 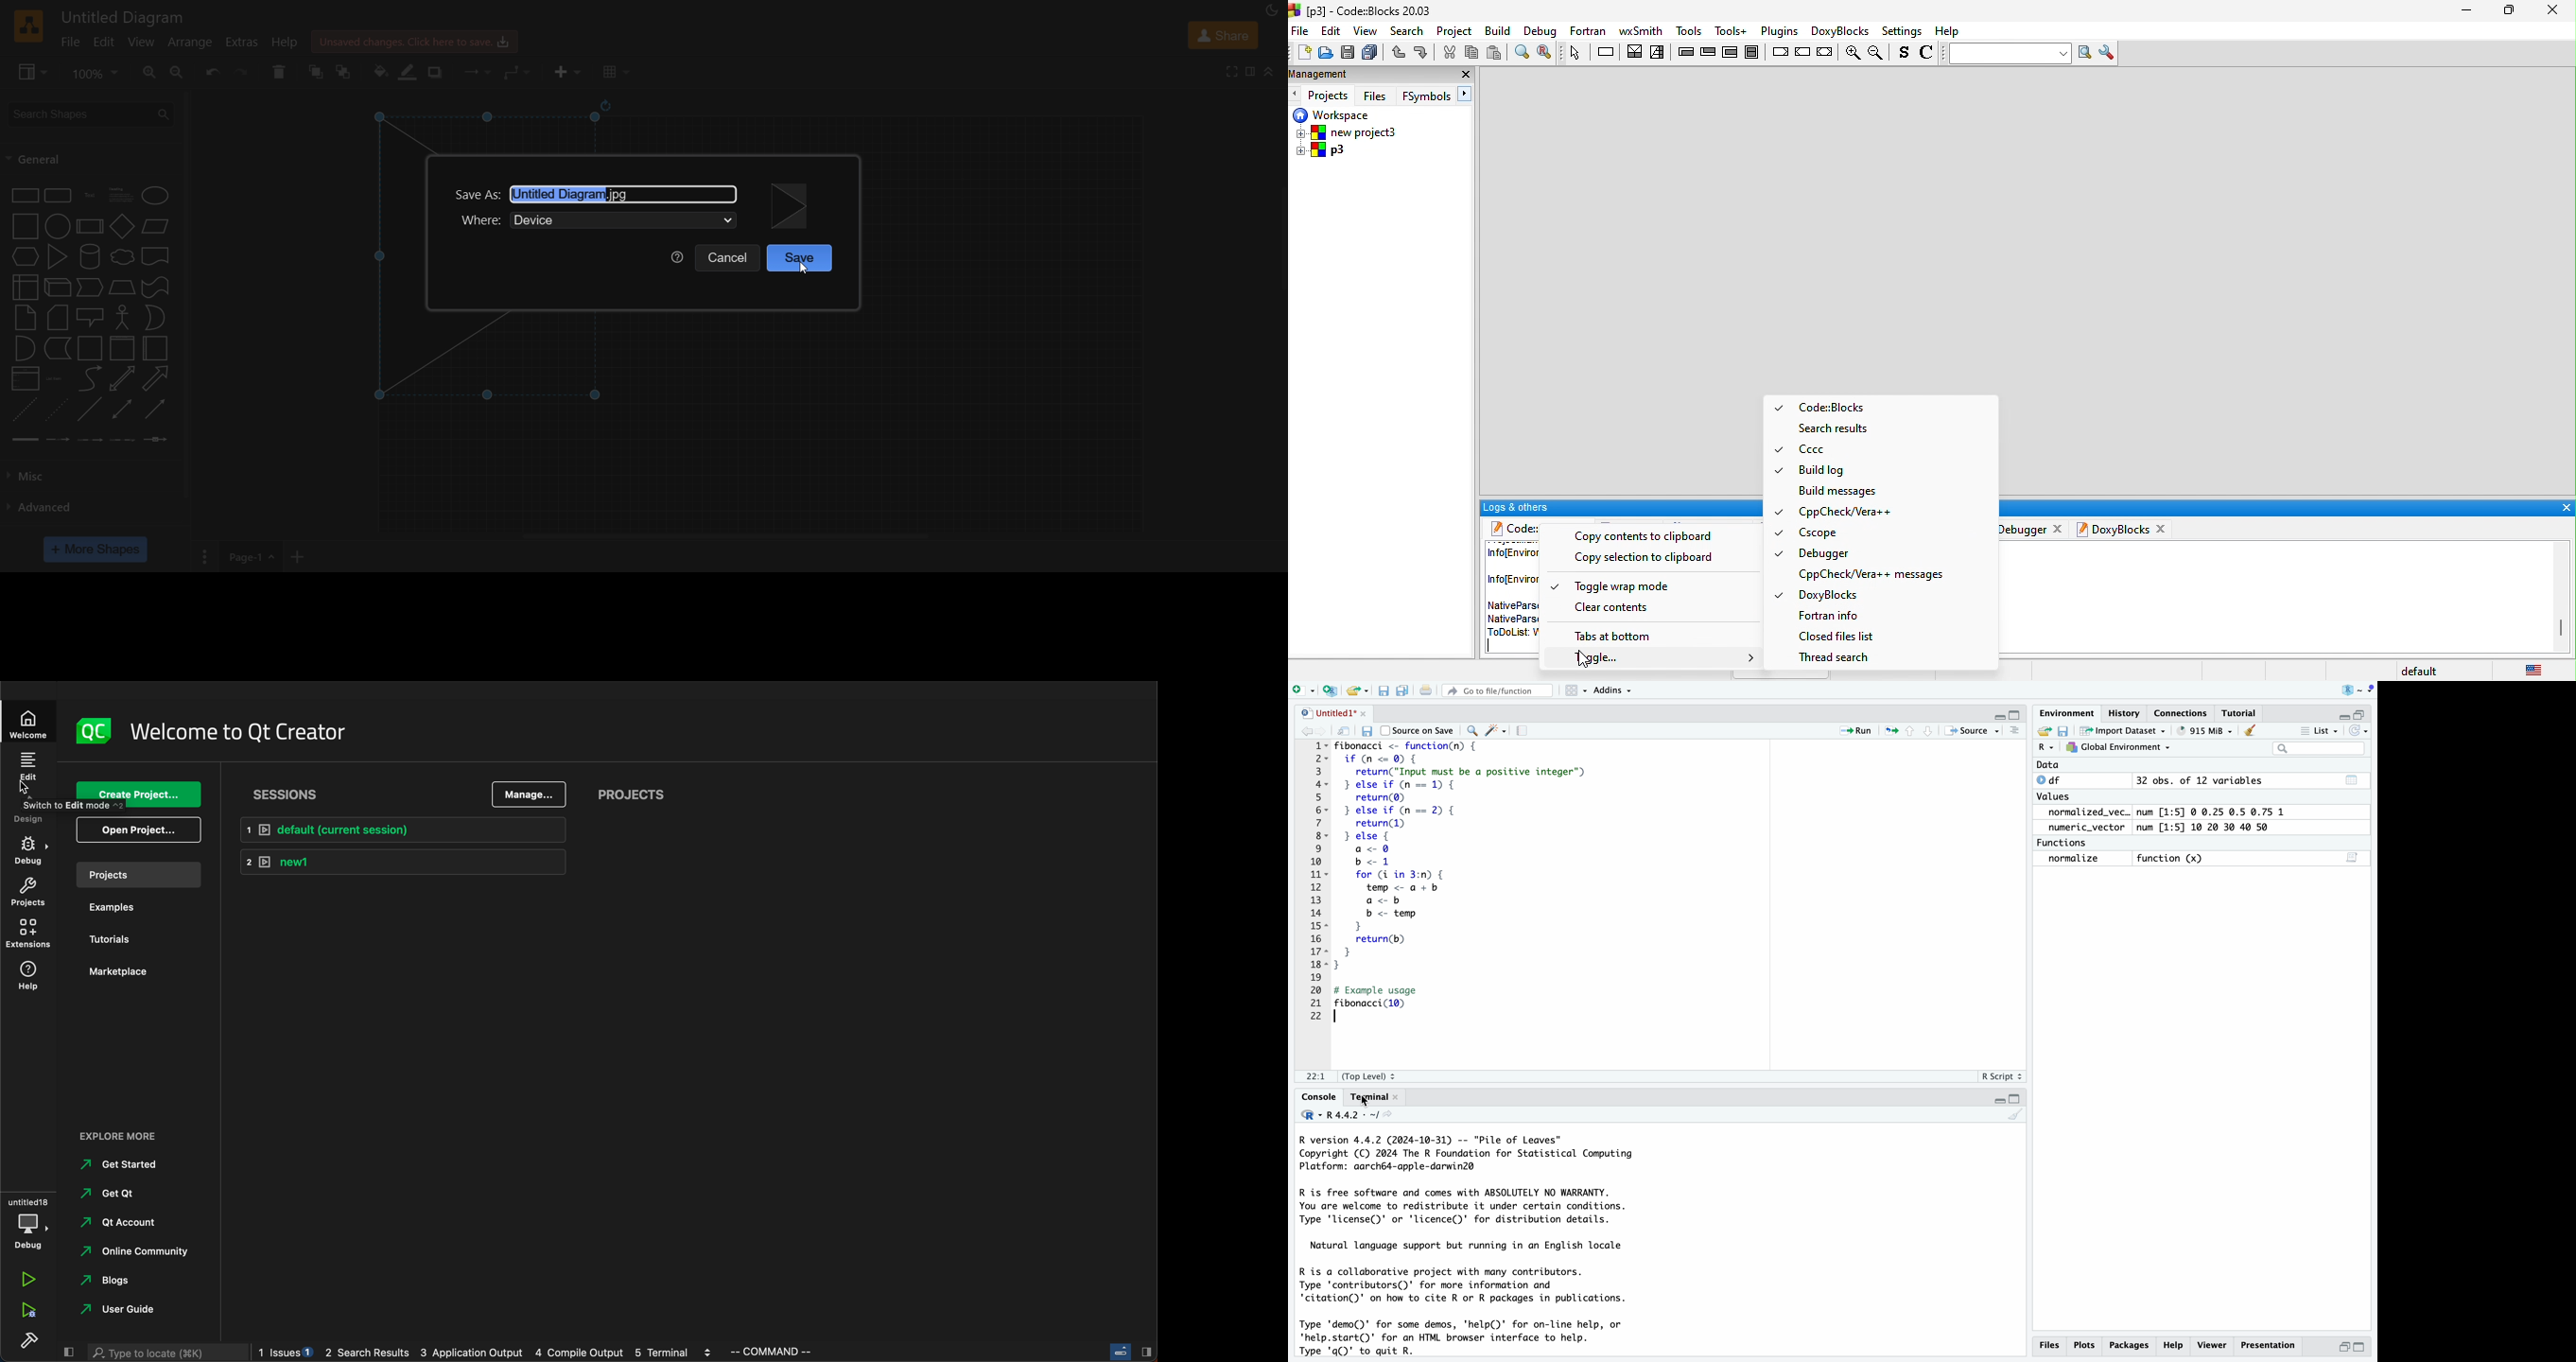 What do you see at coordinates (114, 938) in the screenshot?
I see `tutorials` at bounding box center [114, 938].